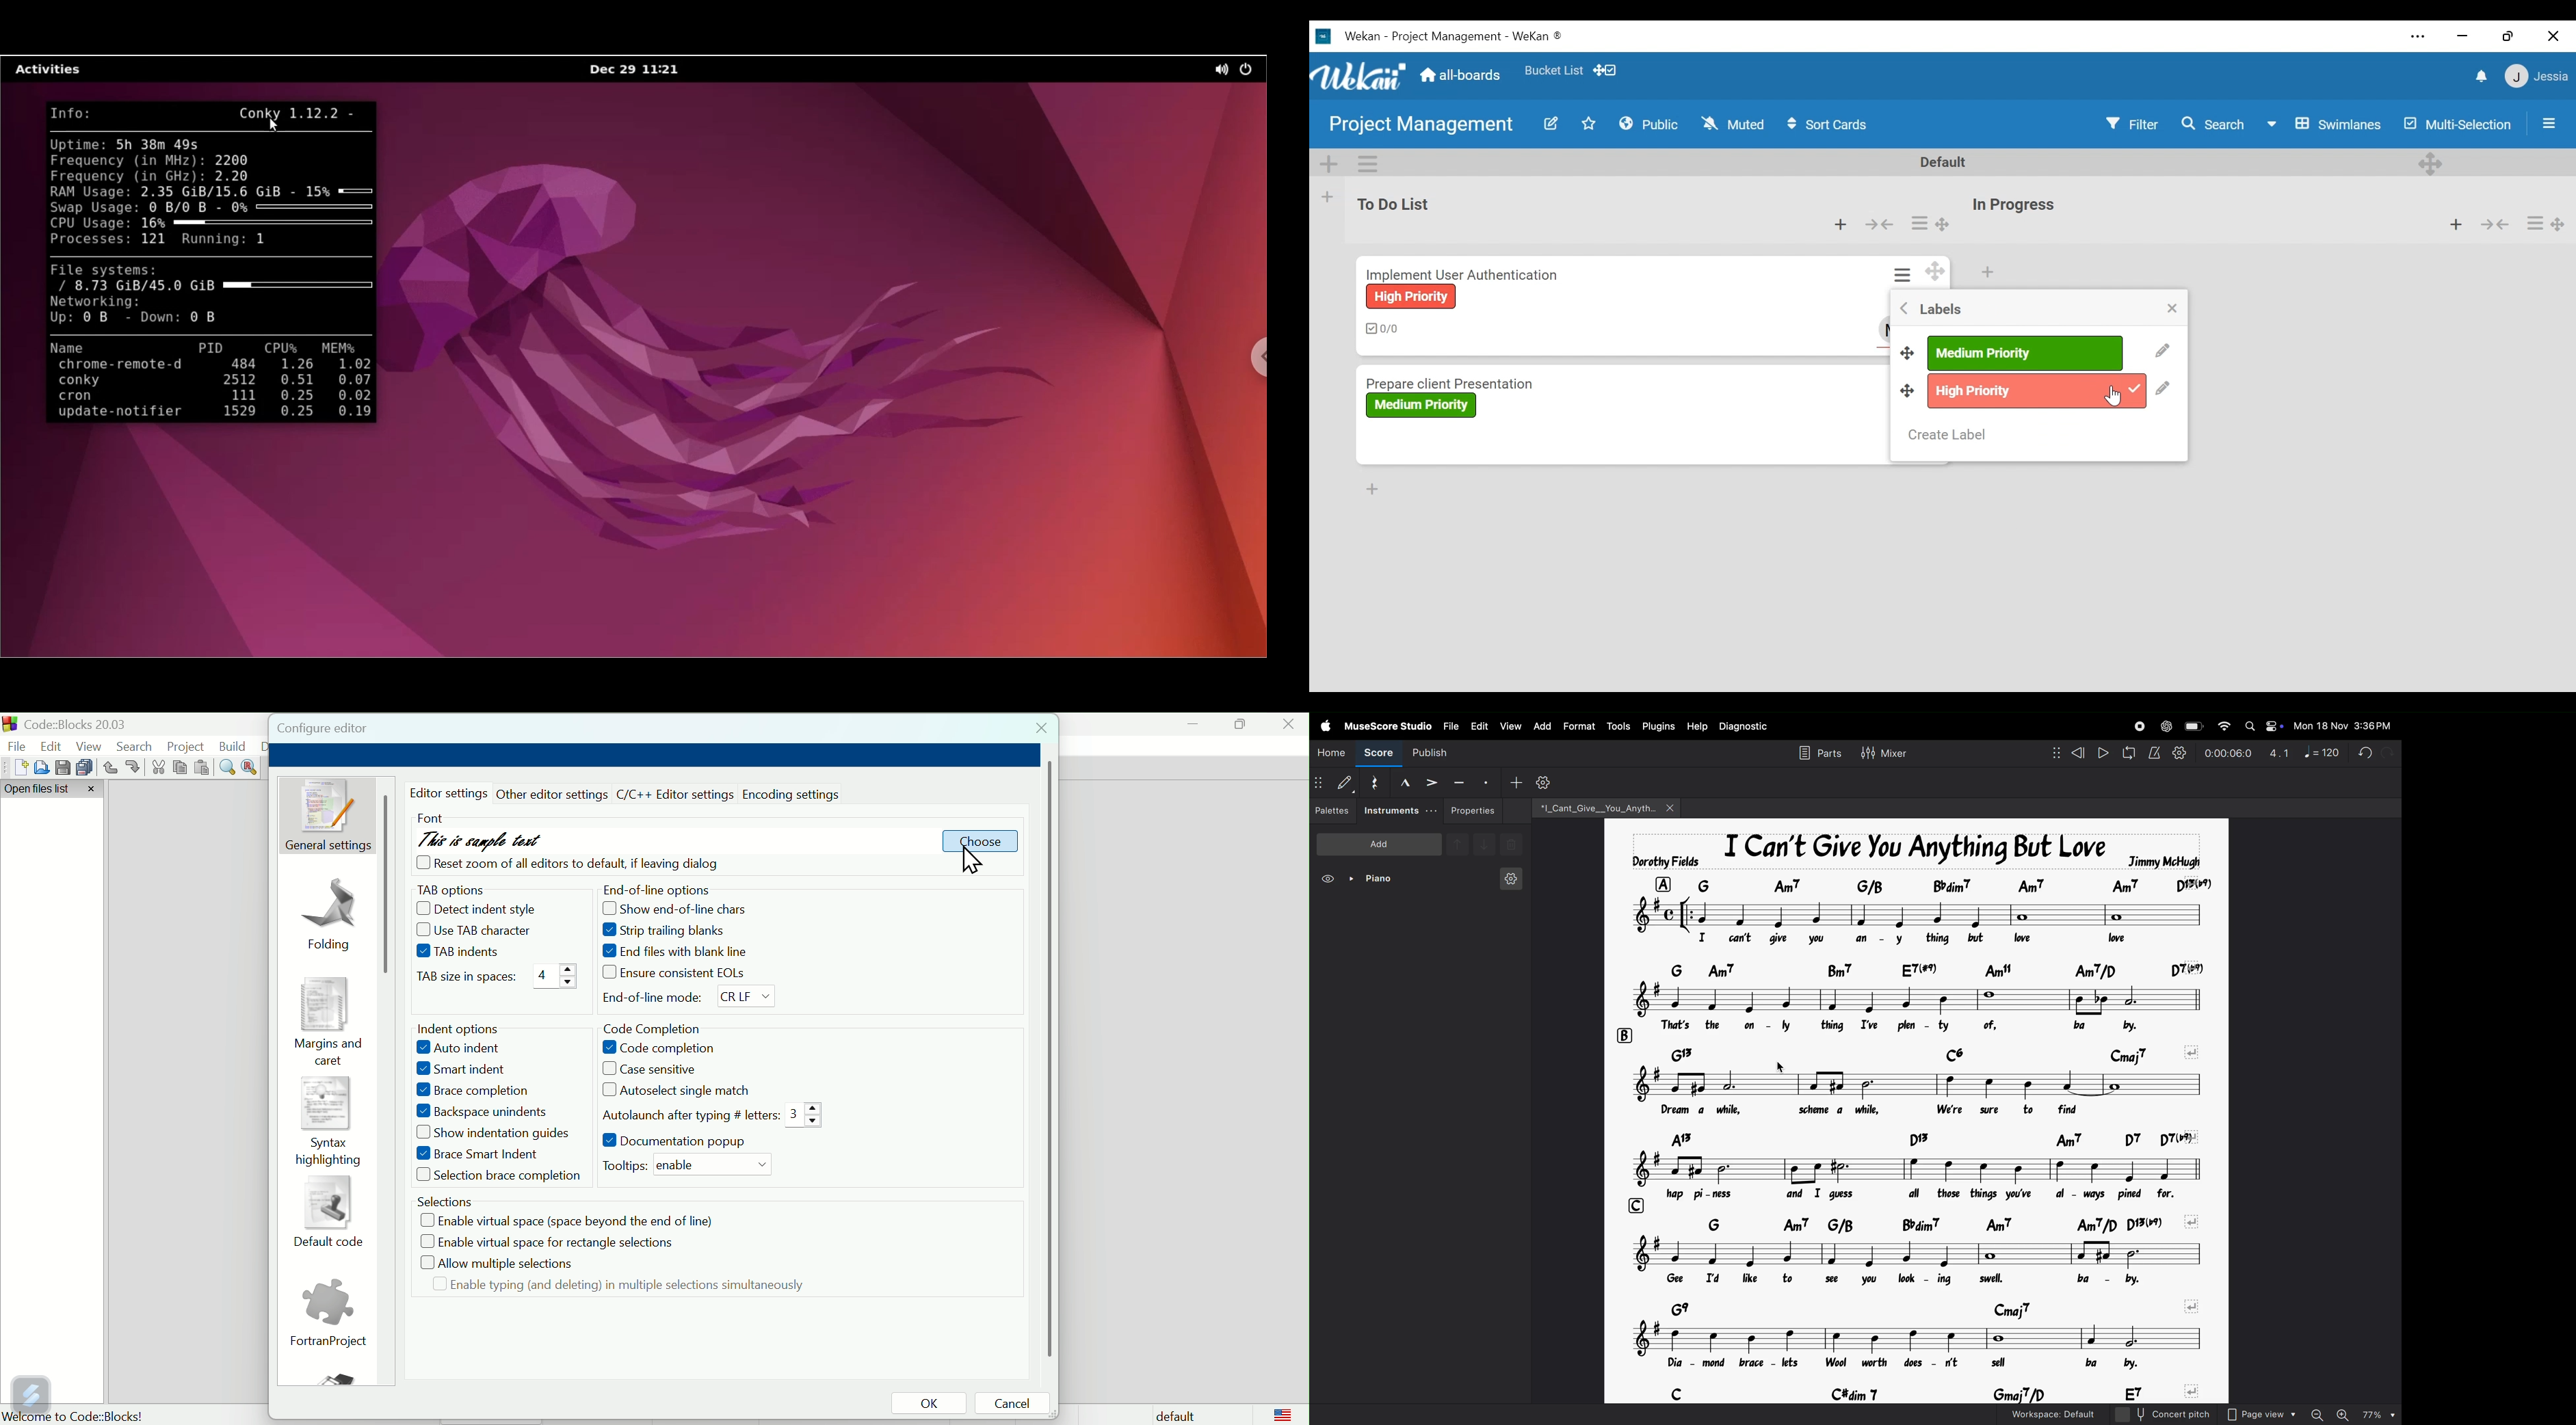 Image resolution: width=2576 pixels, height=1428 pixels. What do you see at coordinates (1818, 753) in the screenshot?
I see `parts` at bounding box center [1818, 753].